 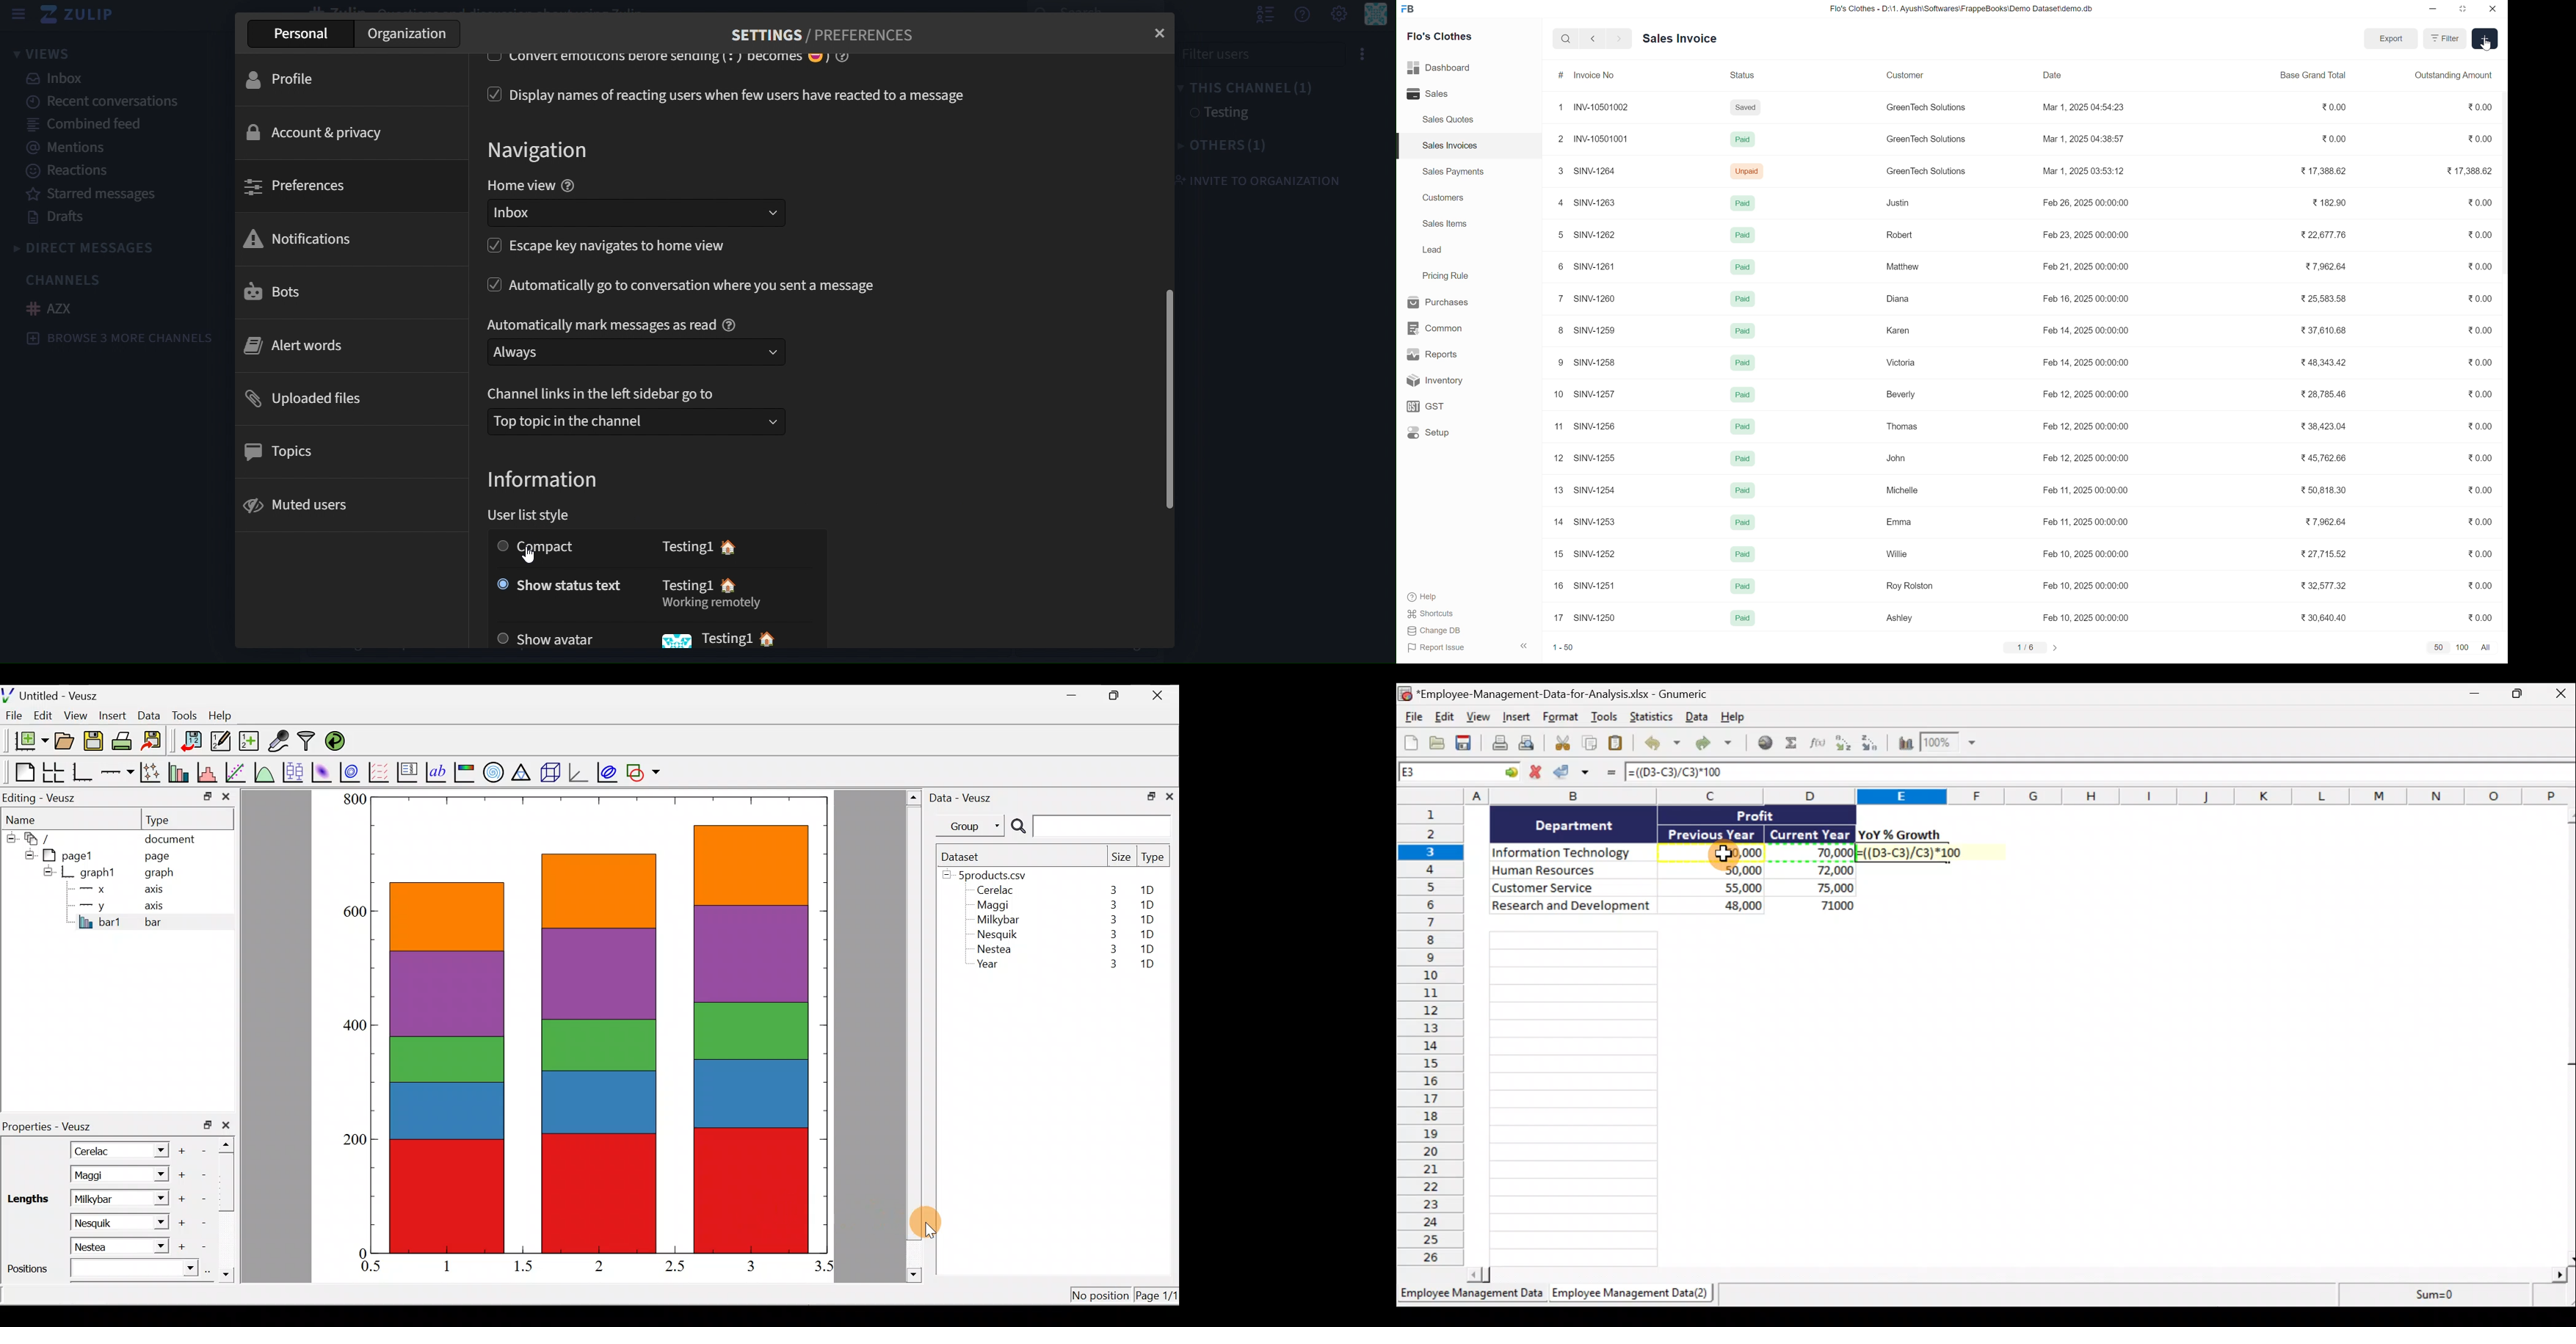 I want to click on John, so click(x=1899, y=457).